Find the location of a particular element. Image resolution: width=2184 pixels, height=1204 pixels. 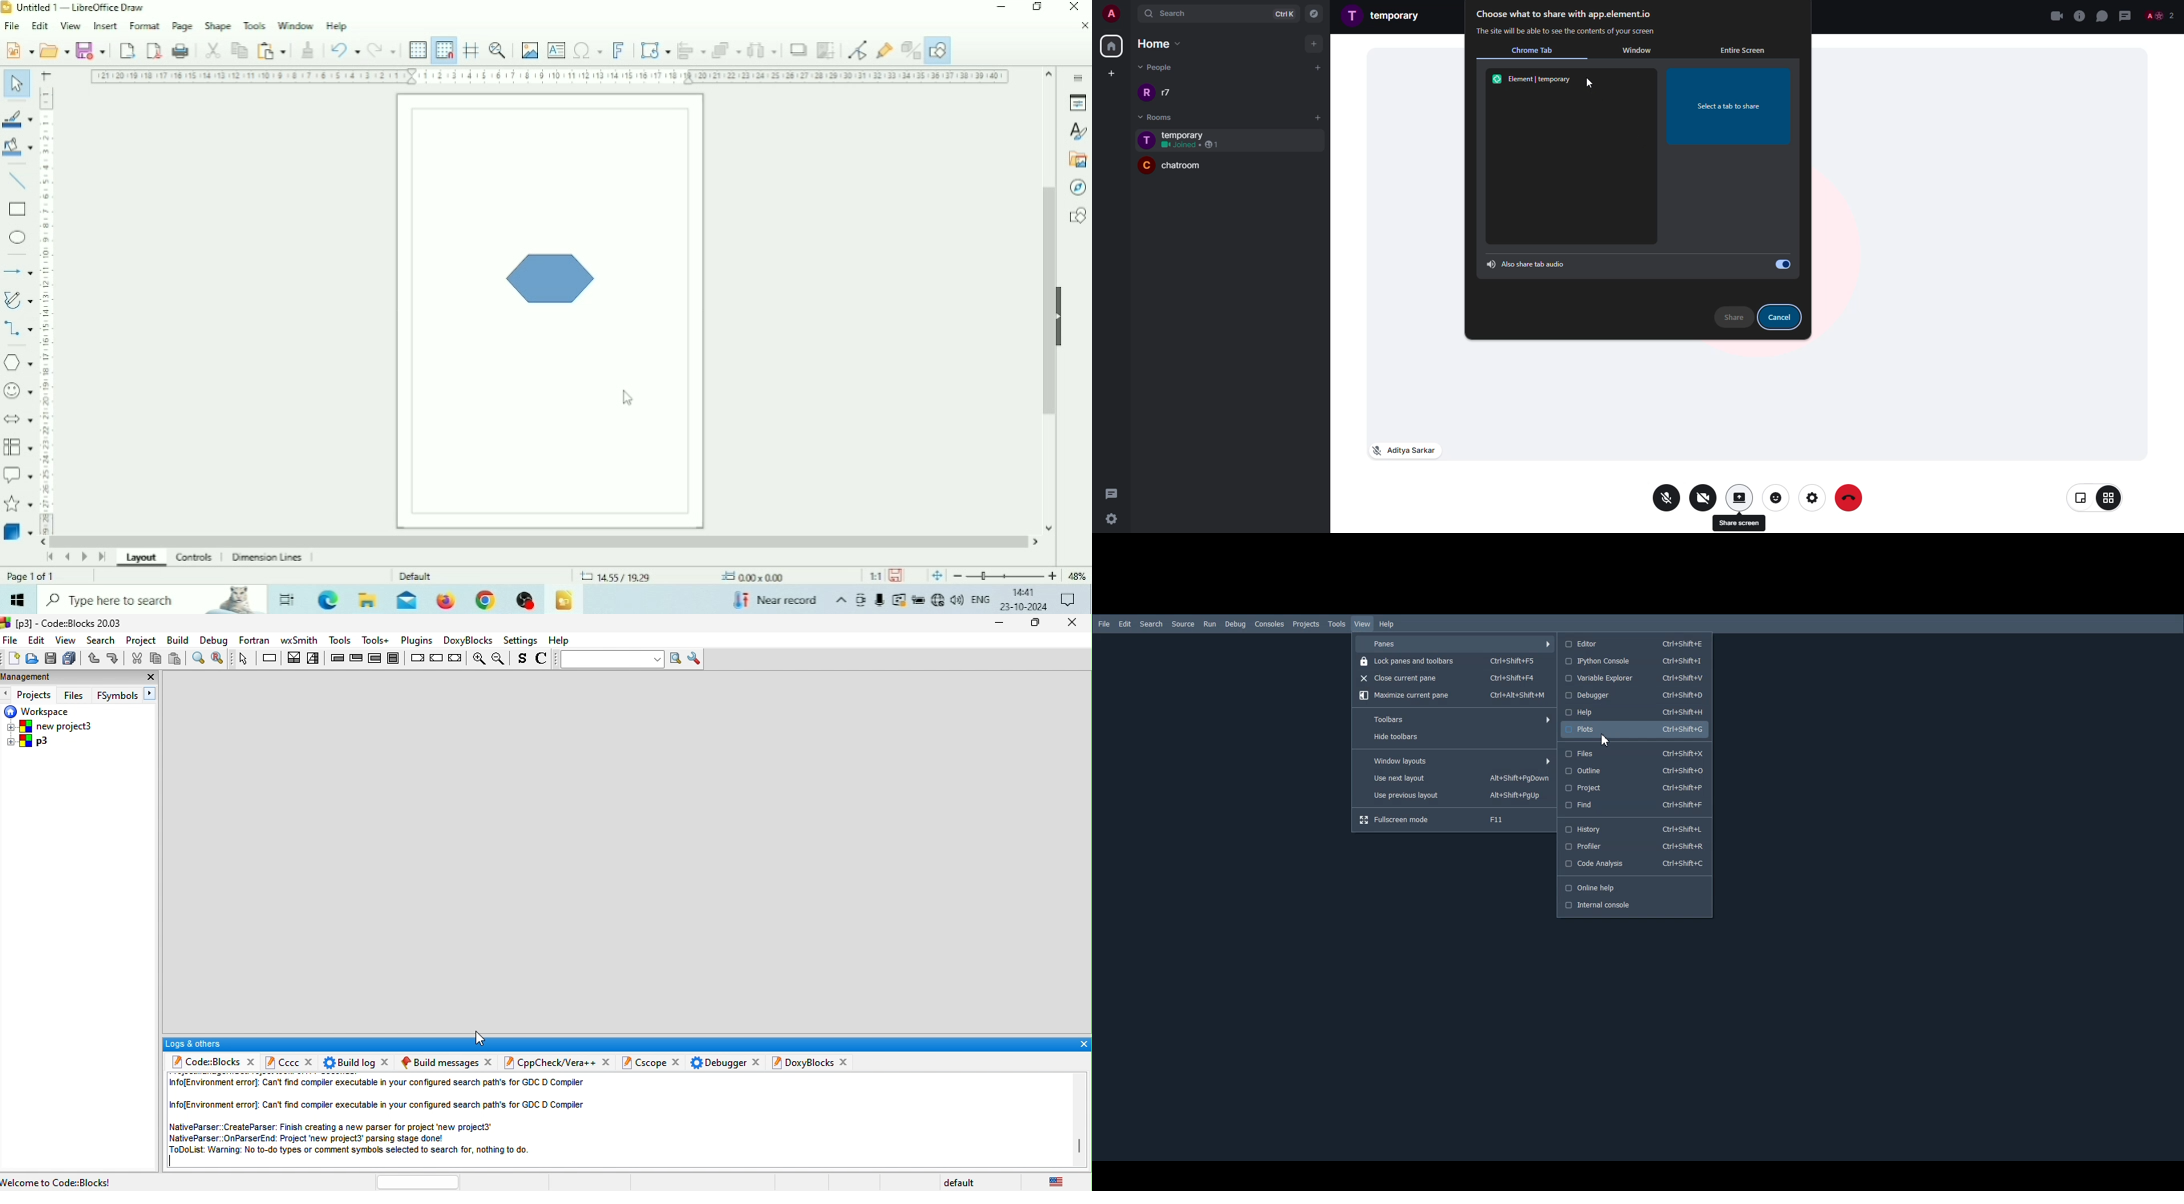

room is located at coordinates (1189, 168).